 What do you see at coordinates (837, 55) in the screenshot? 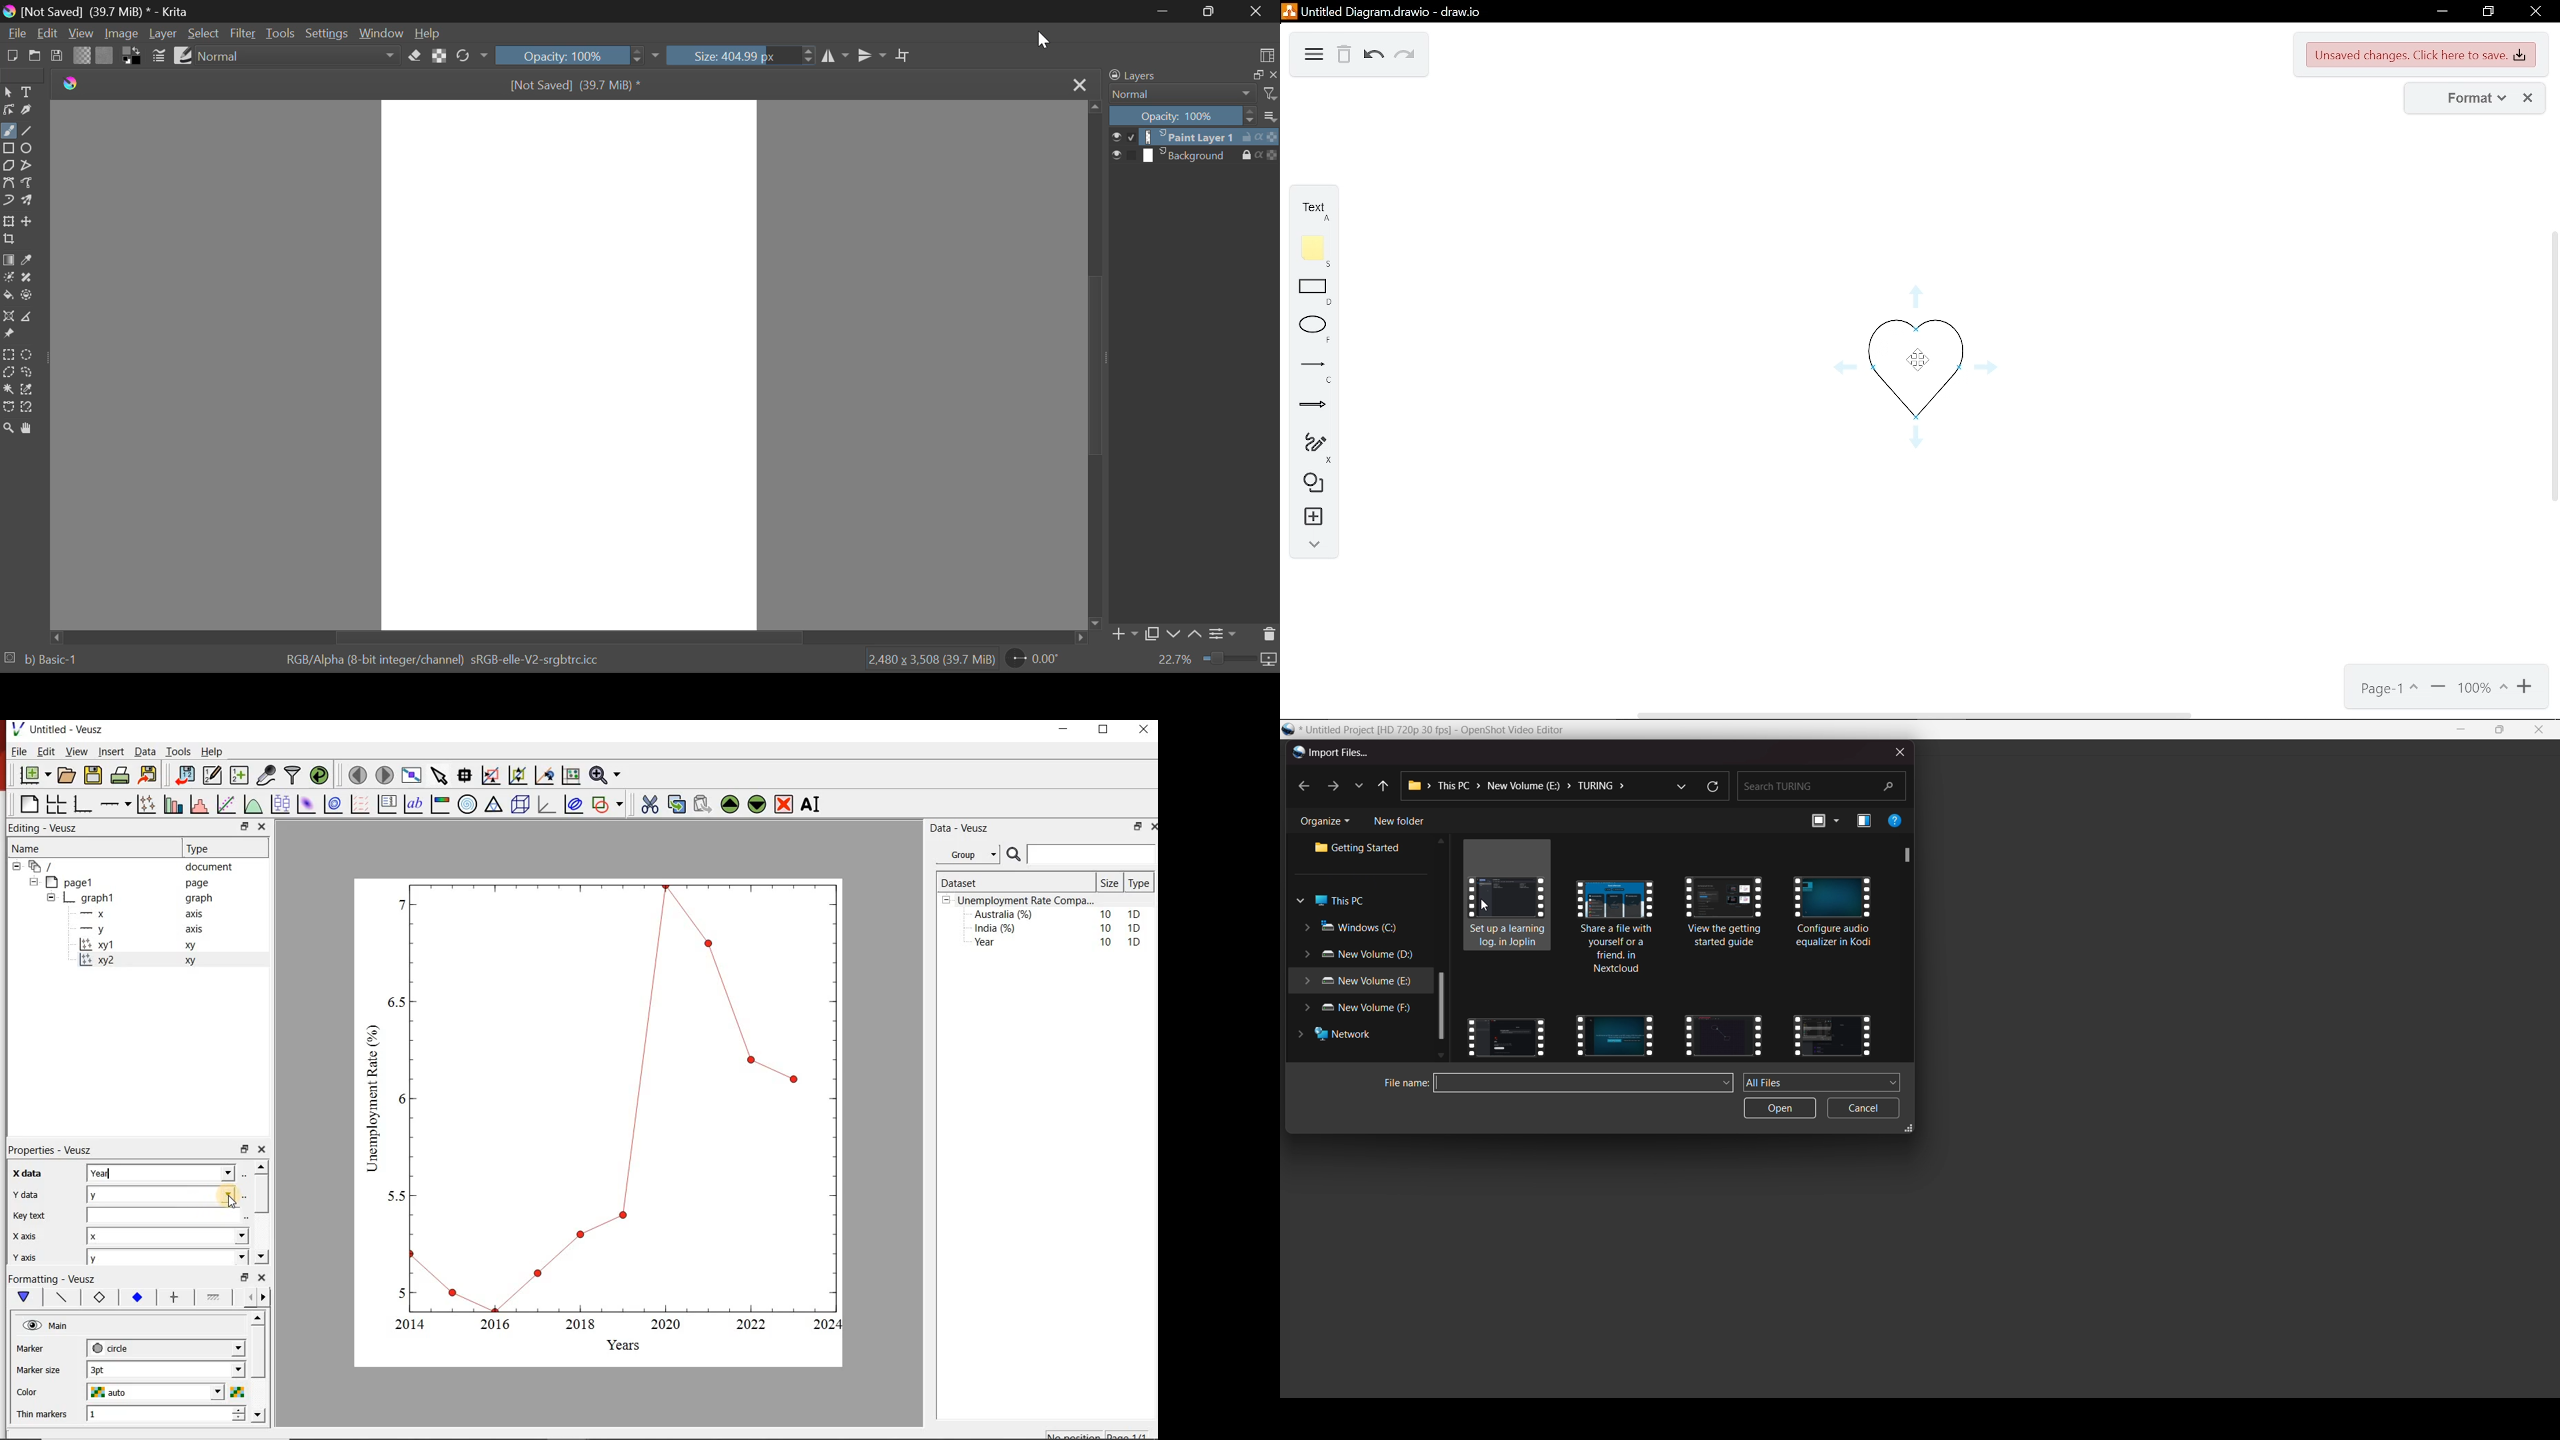
I see `Vertical Mirror Flip` at bounding box center [837, 55].